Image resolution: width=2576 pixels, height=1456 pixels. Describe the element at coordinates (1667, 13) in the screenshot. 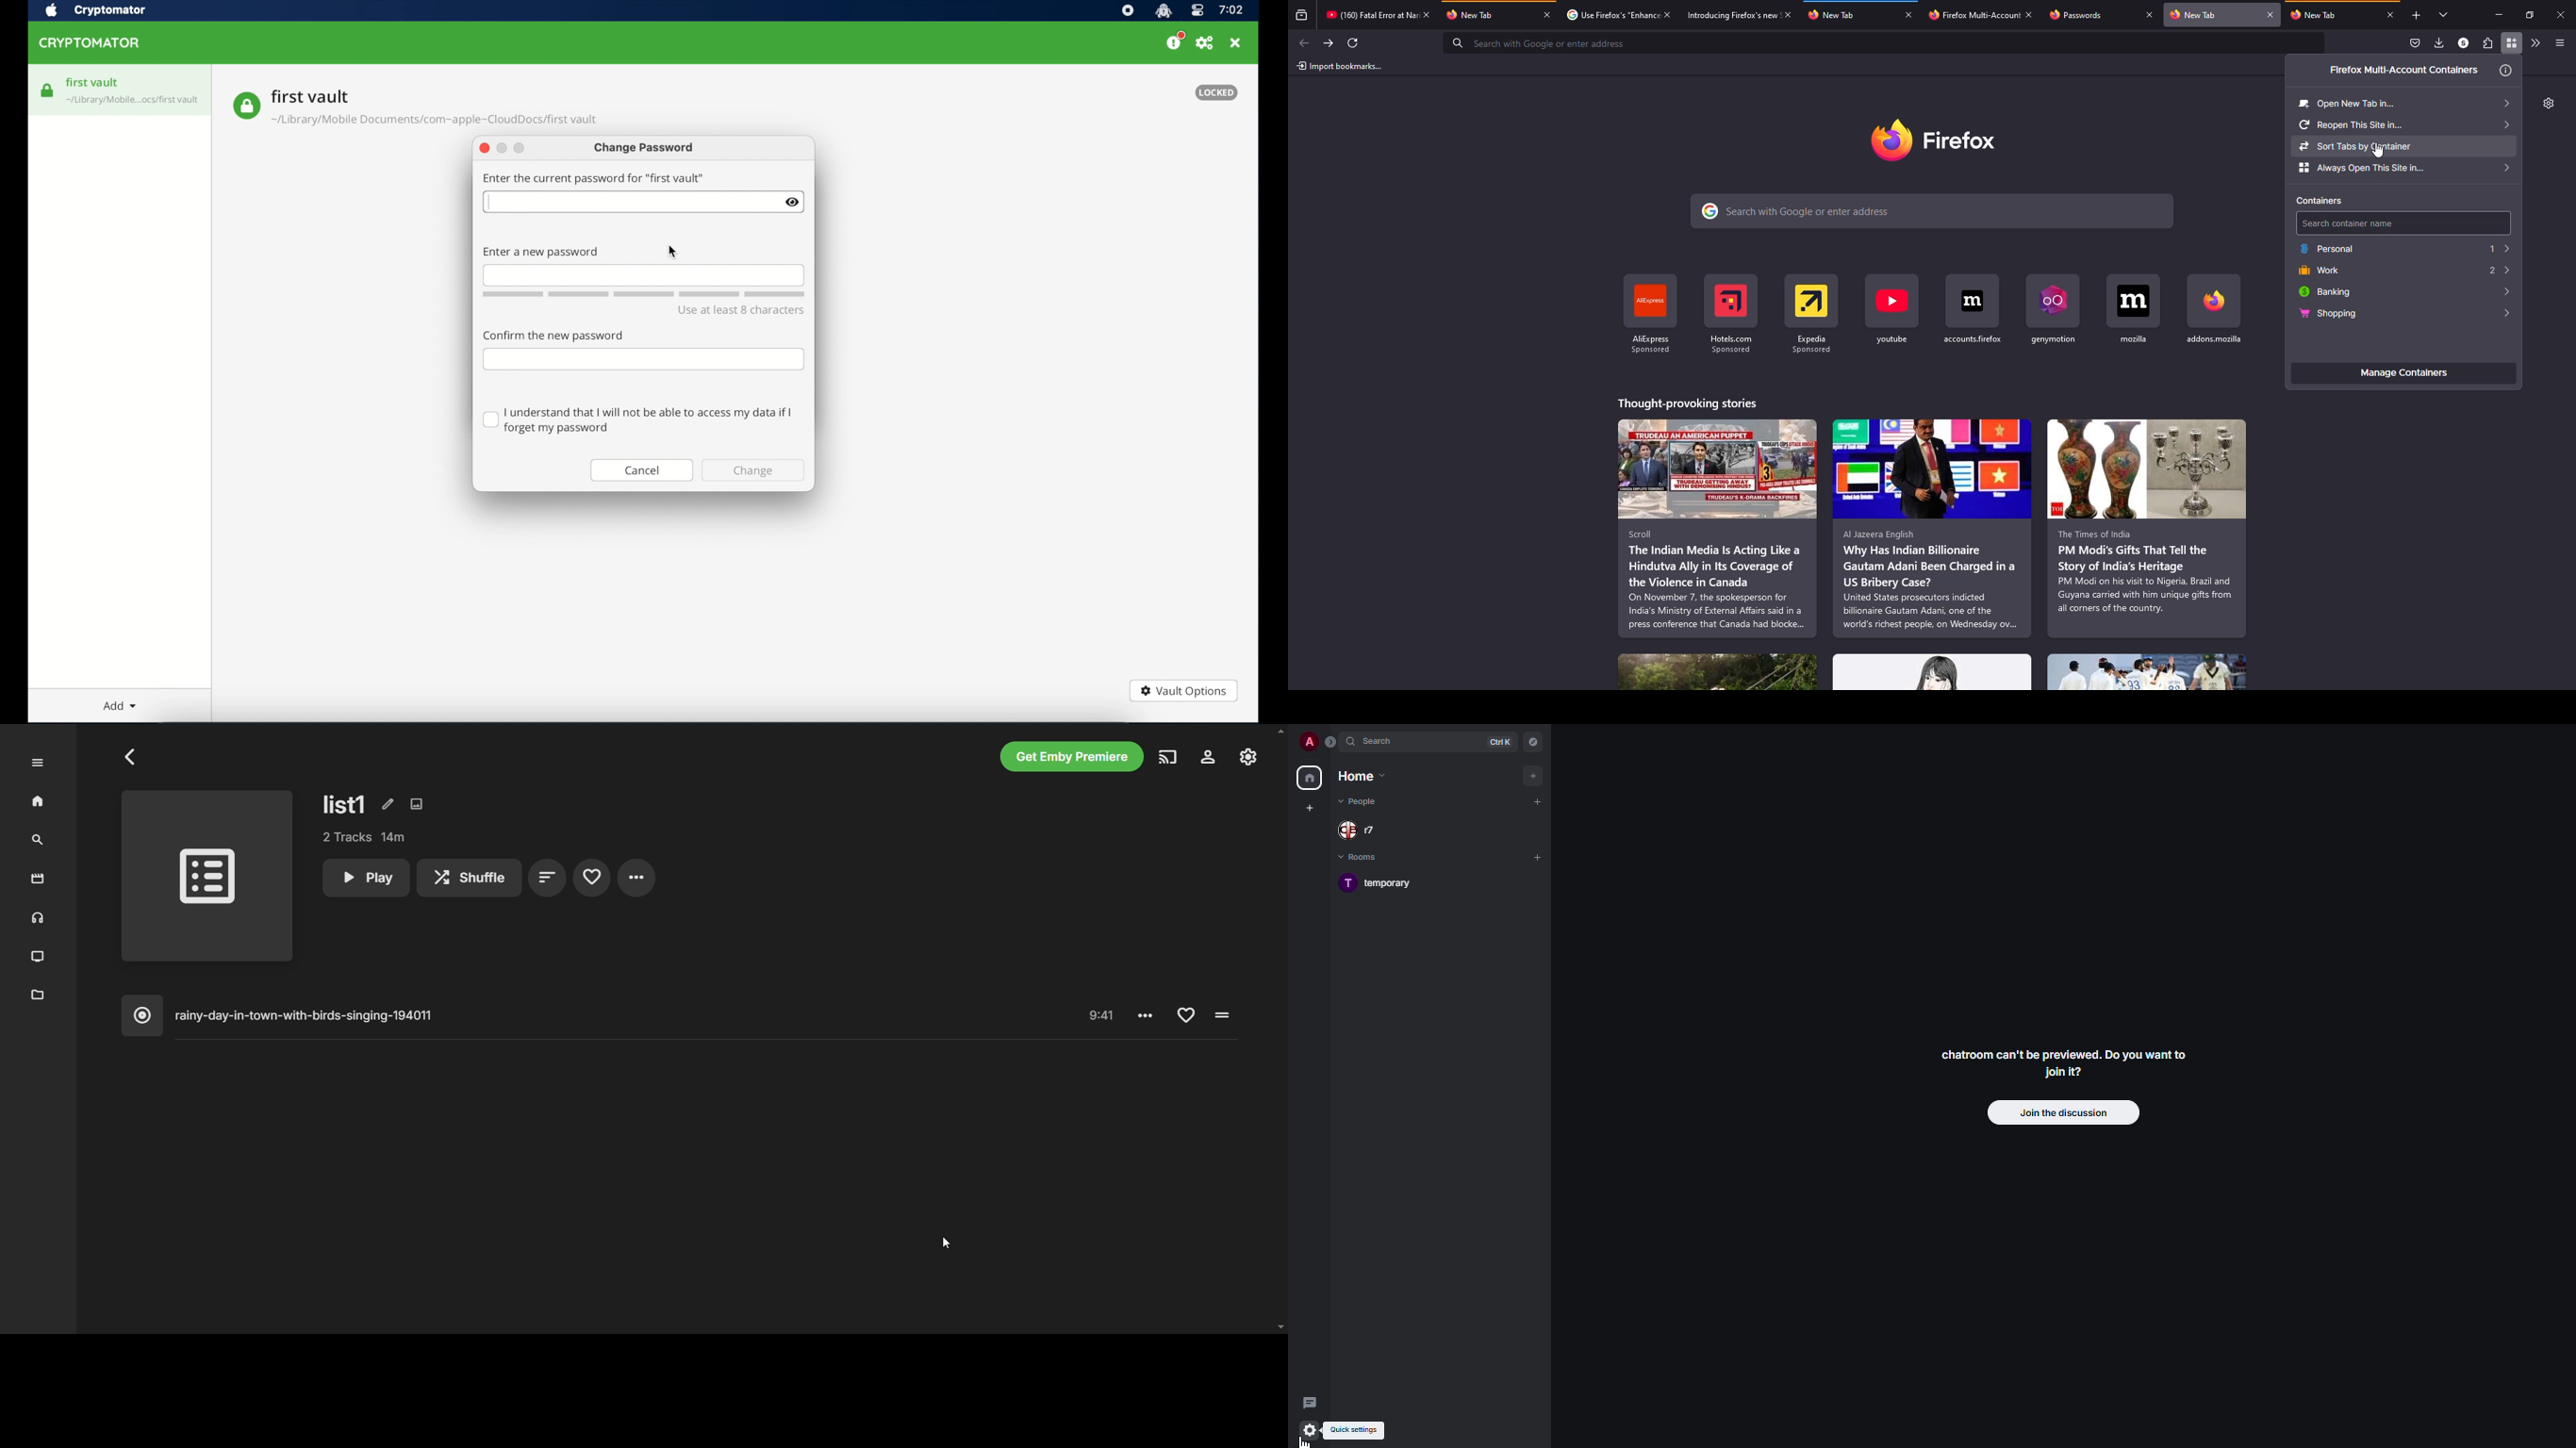

I see `close` at that location.